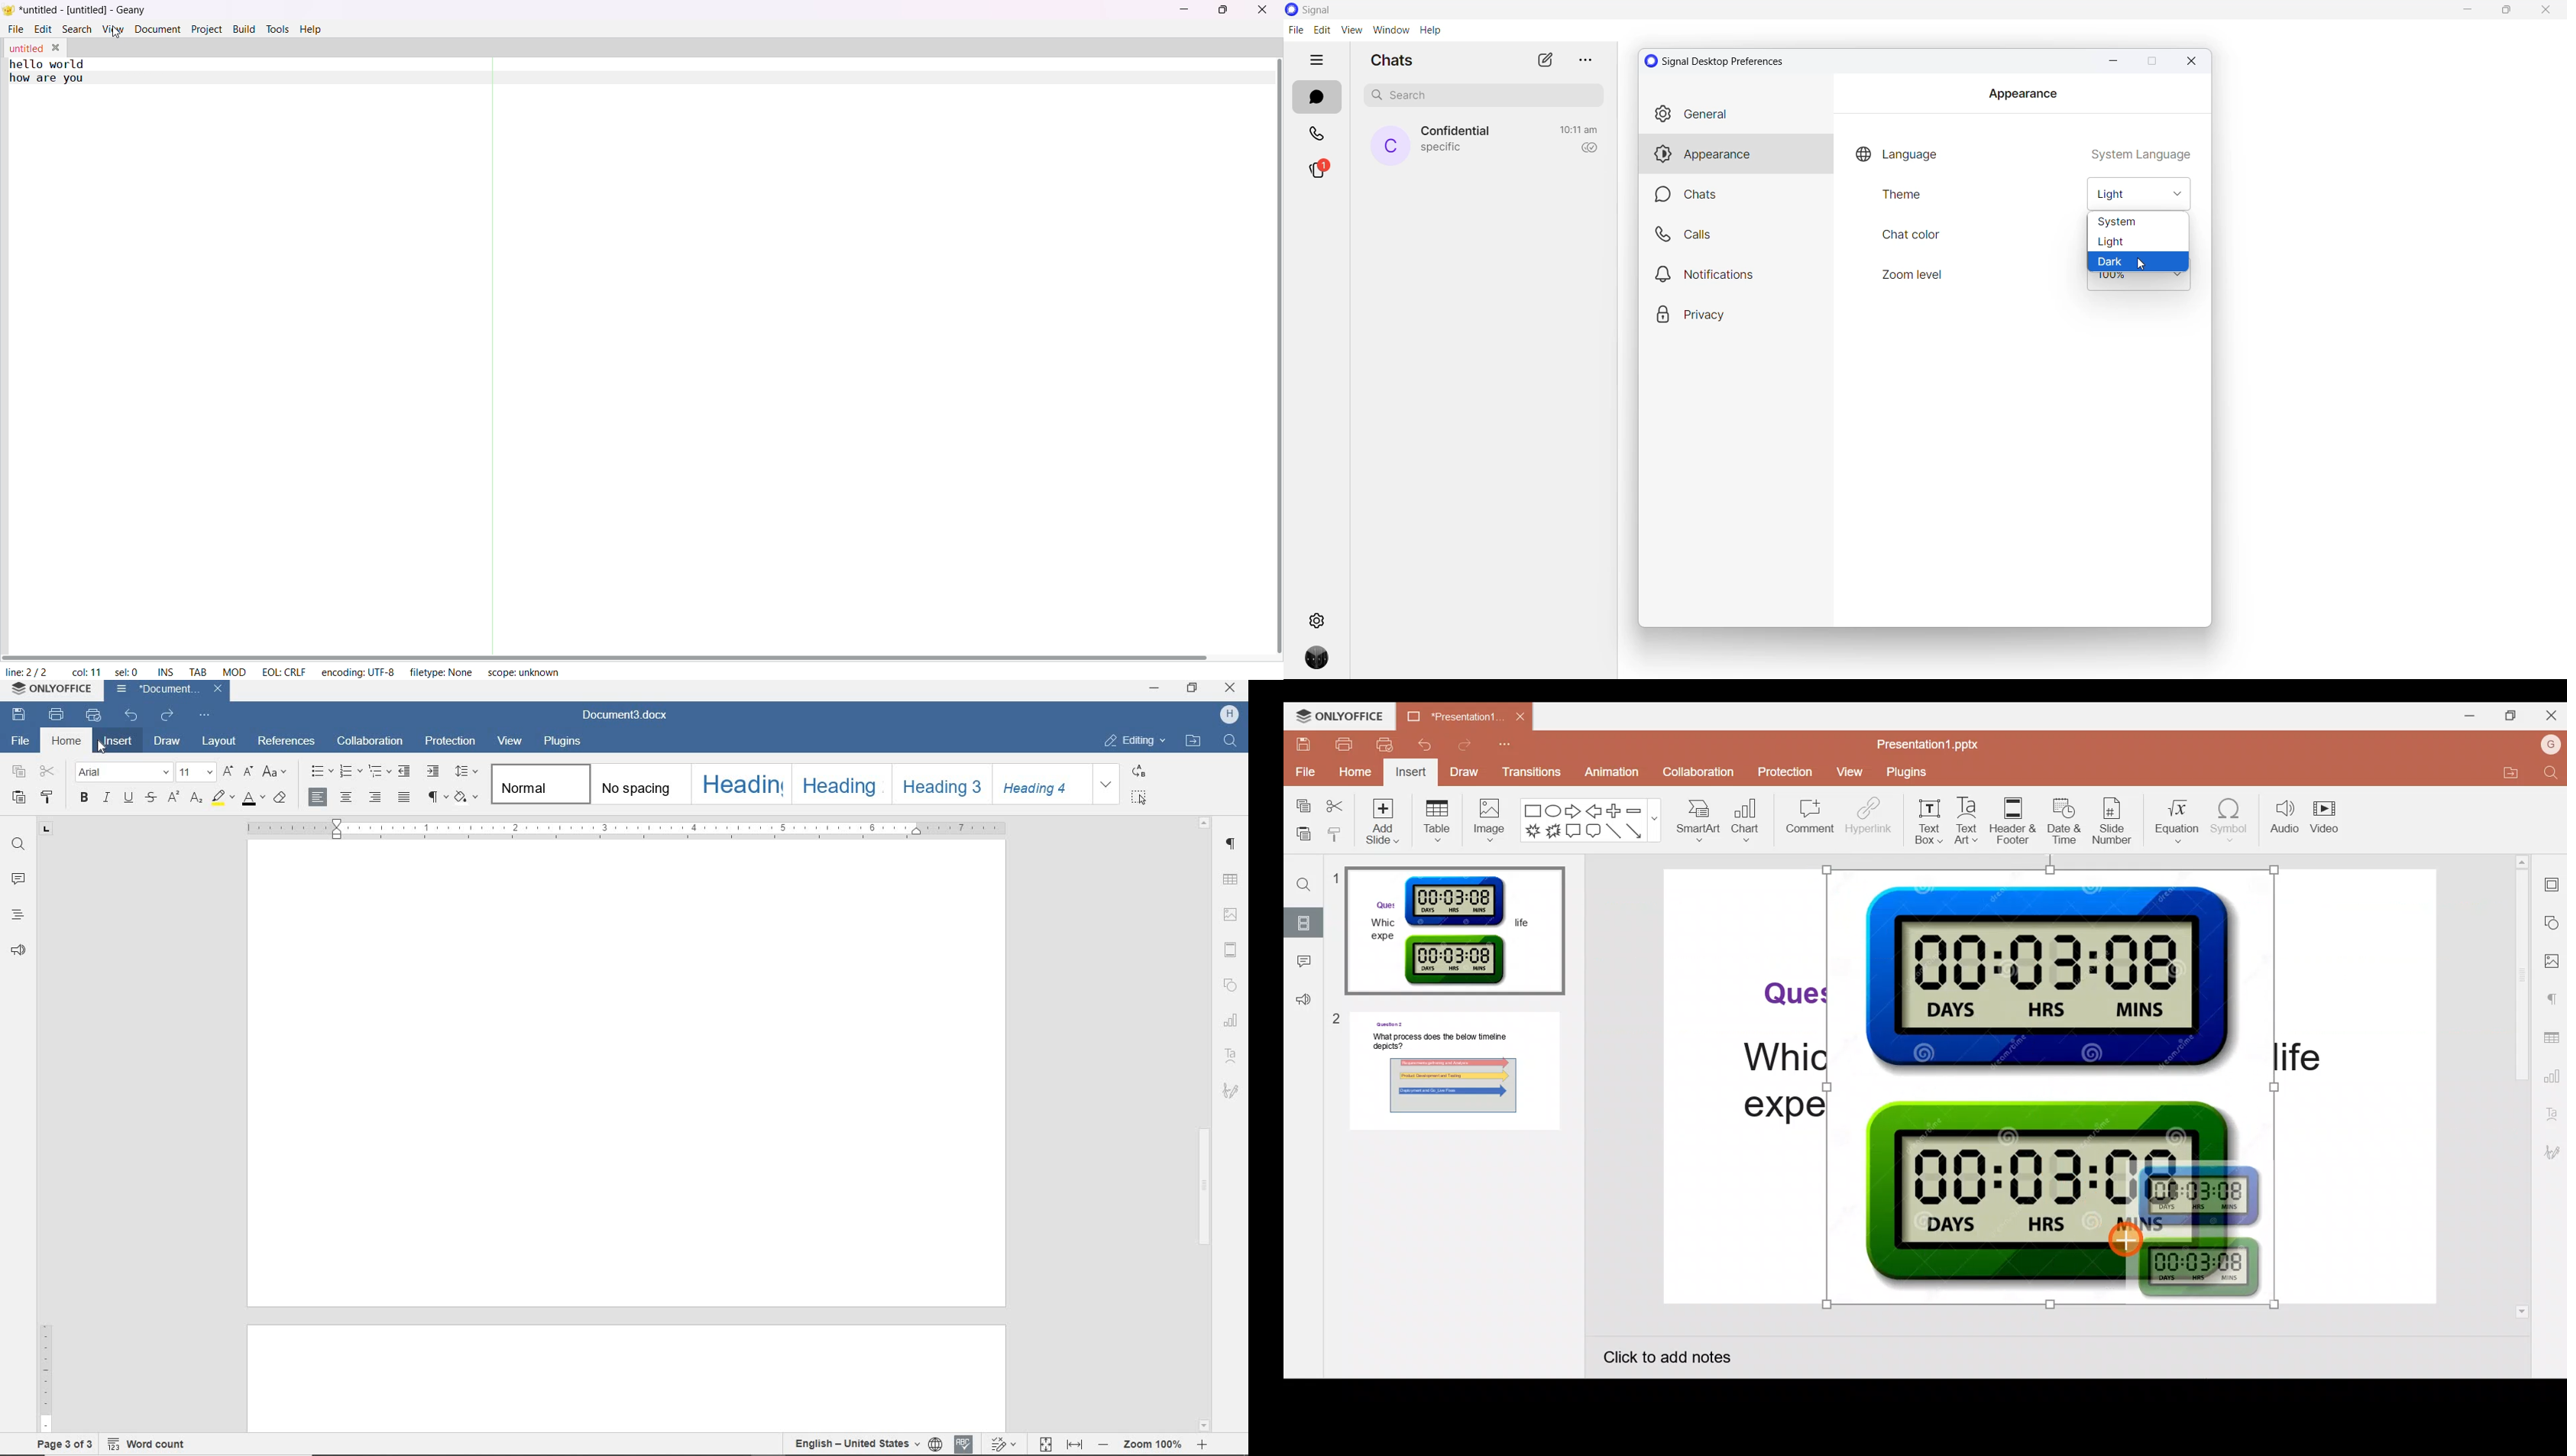 This screenshot has width=2576, height=1456. Describe the element at coordinates (1529, 830) in the screenshot. I see `Explosion 1` at that location.